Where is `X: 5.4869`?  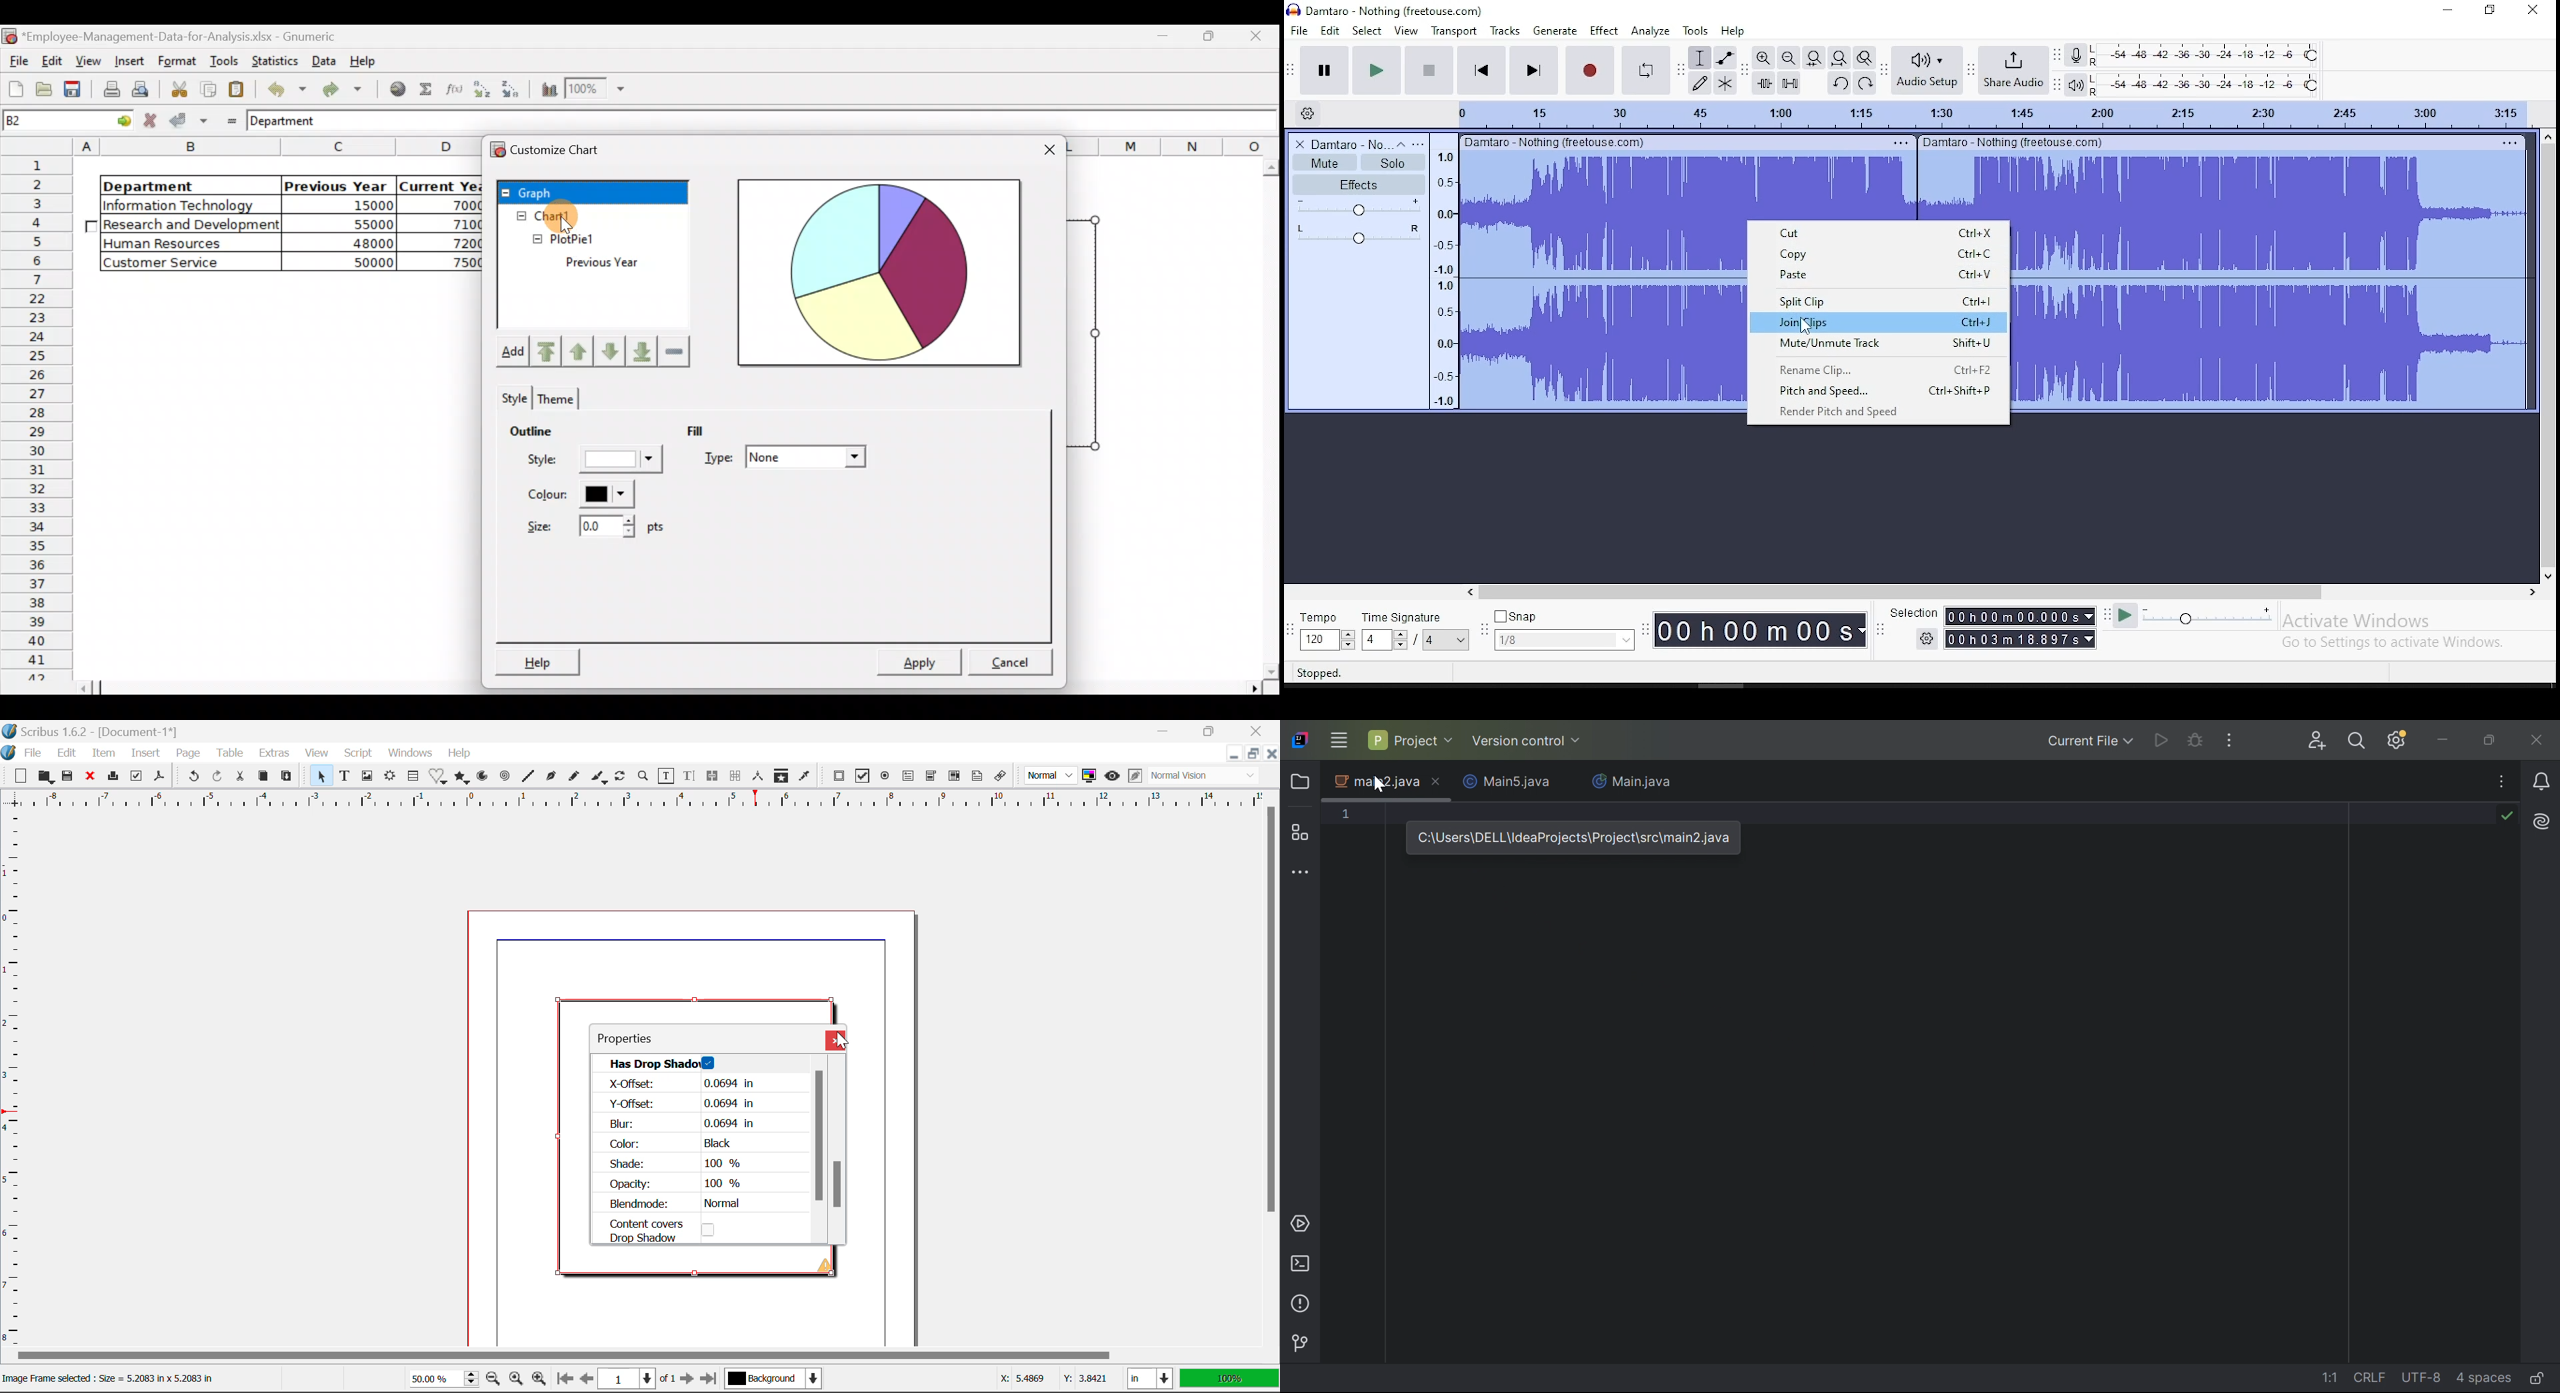 X: 5.4869 is located at coordinates (1021, 1378).